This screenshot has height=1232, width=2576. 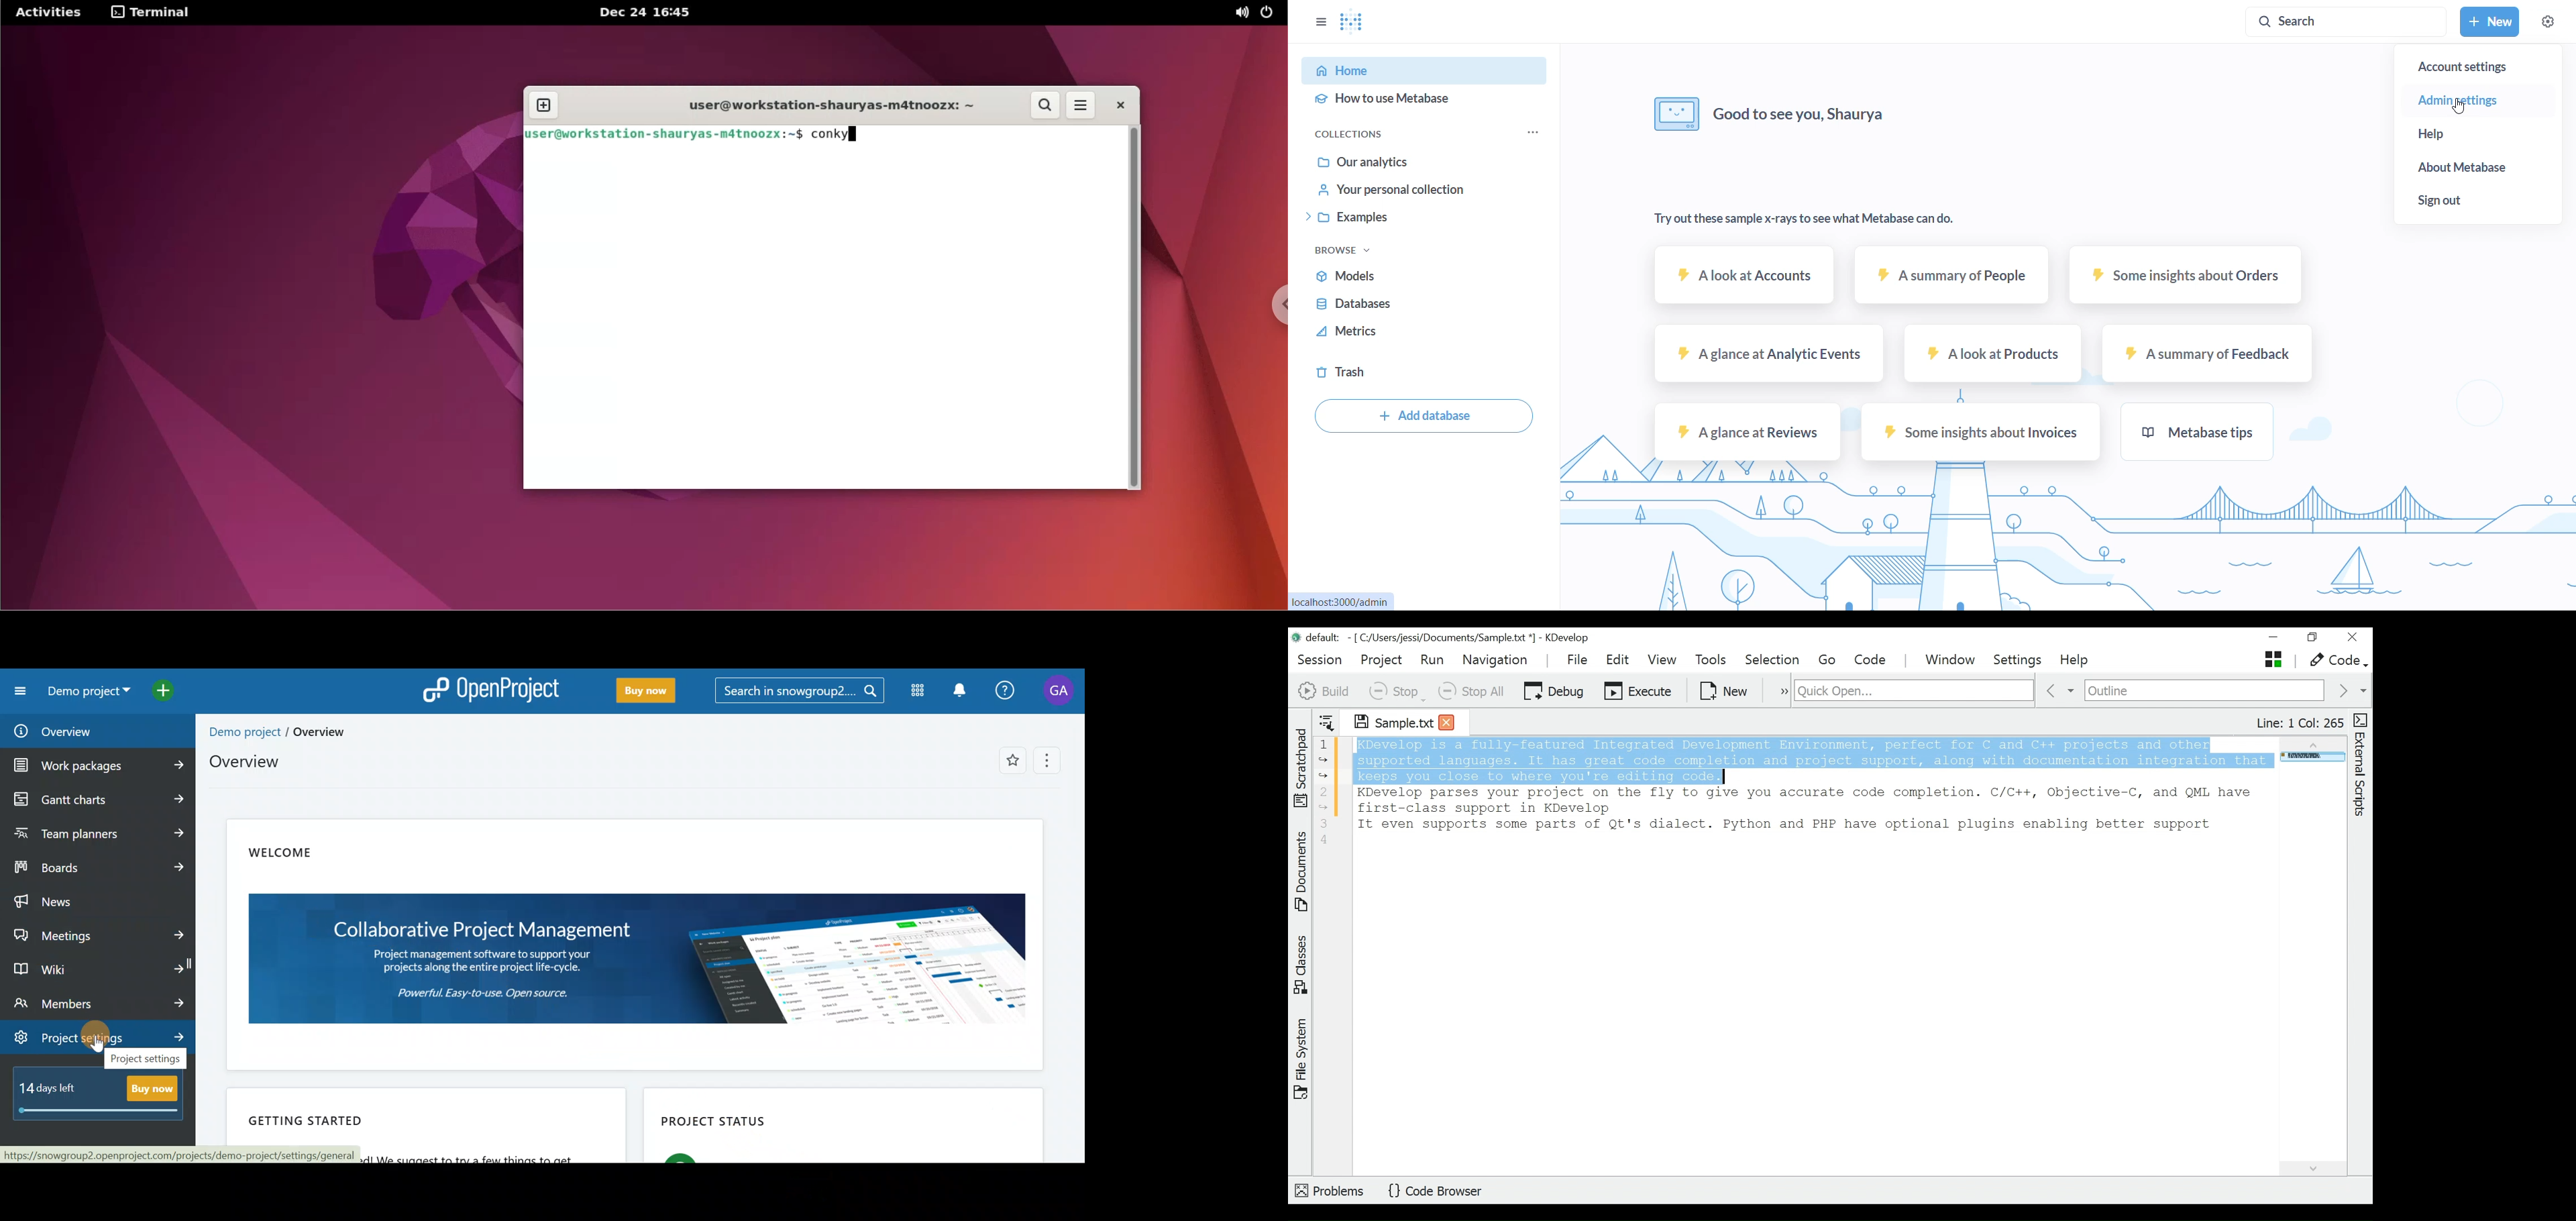 I want to click on home, so click(x=1415, y=72).